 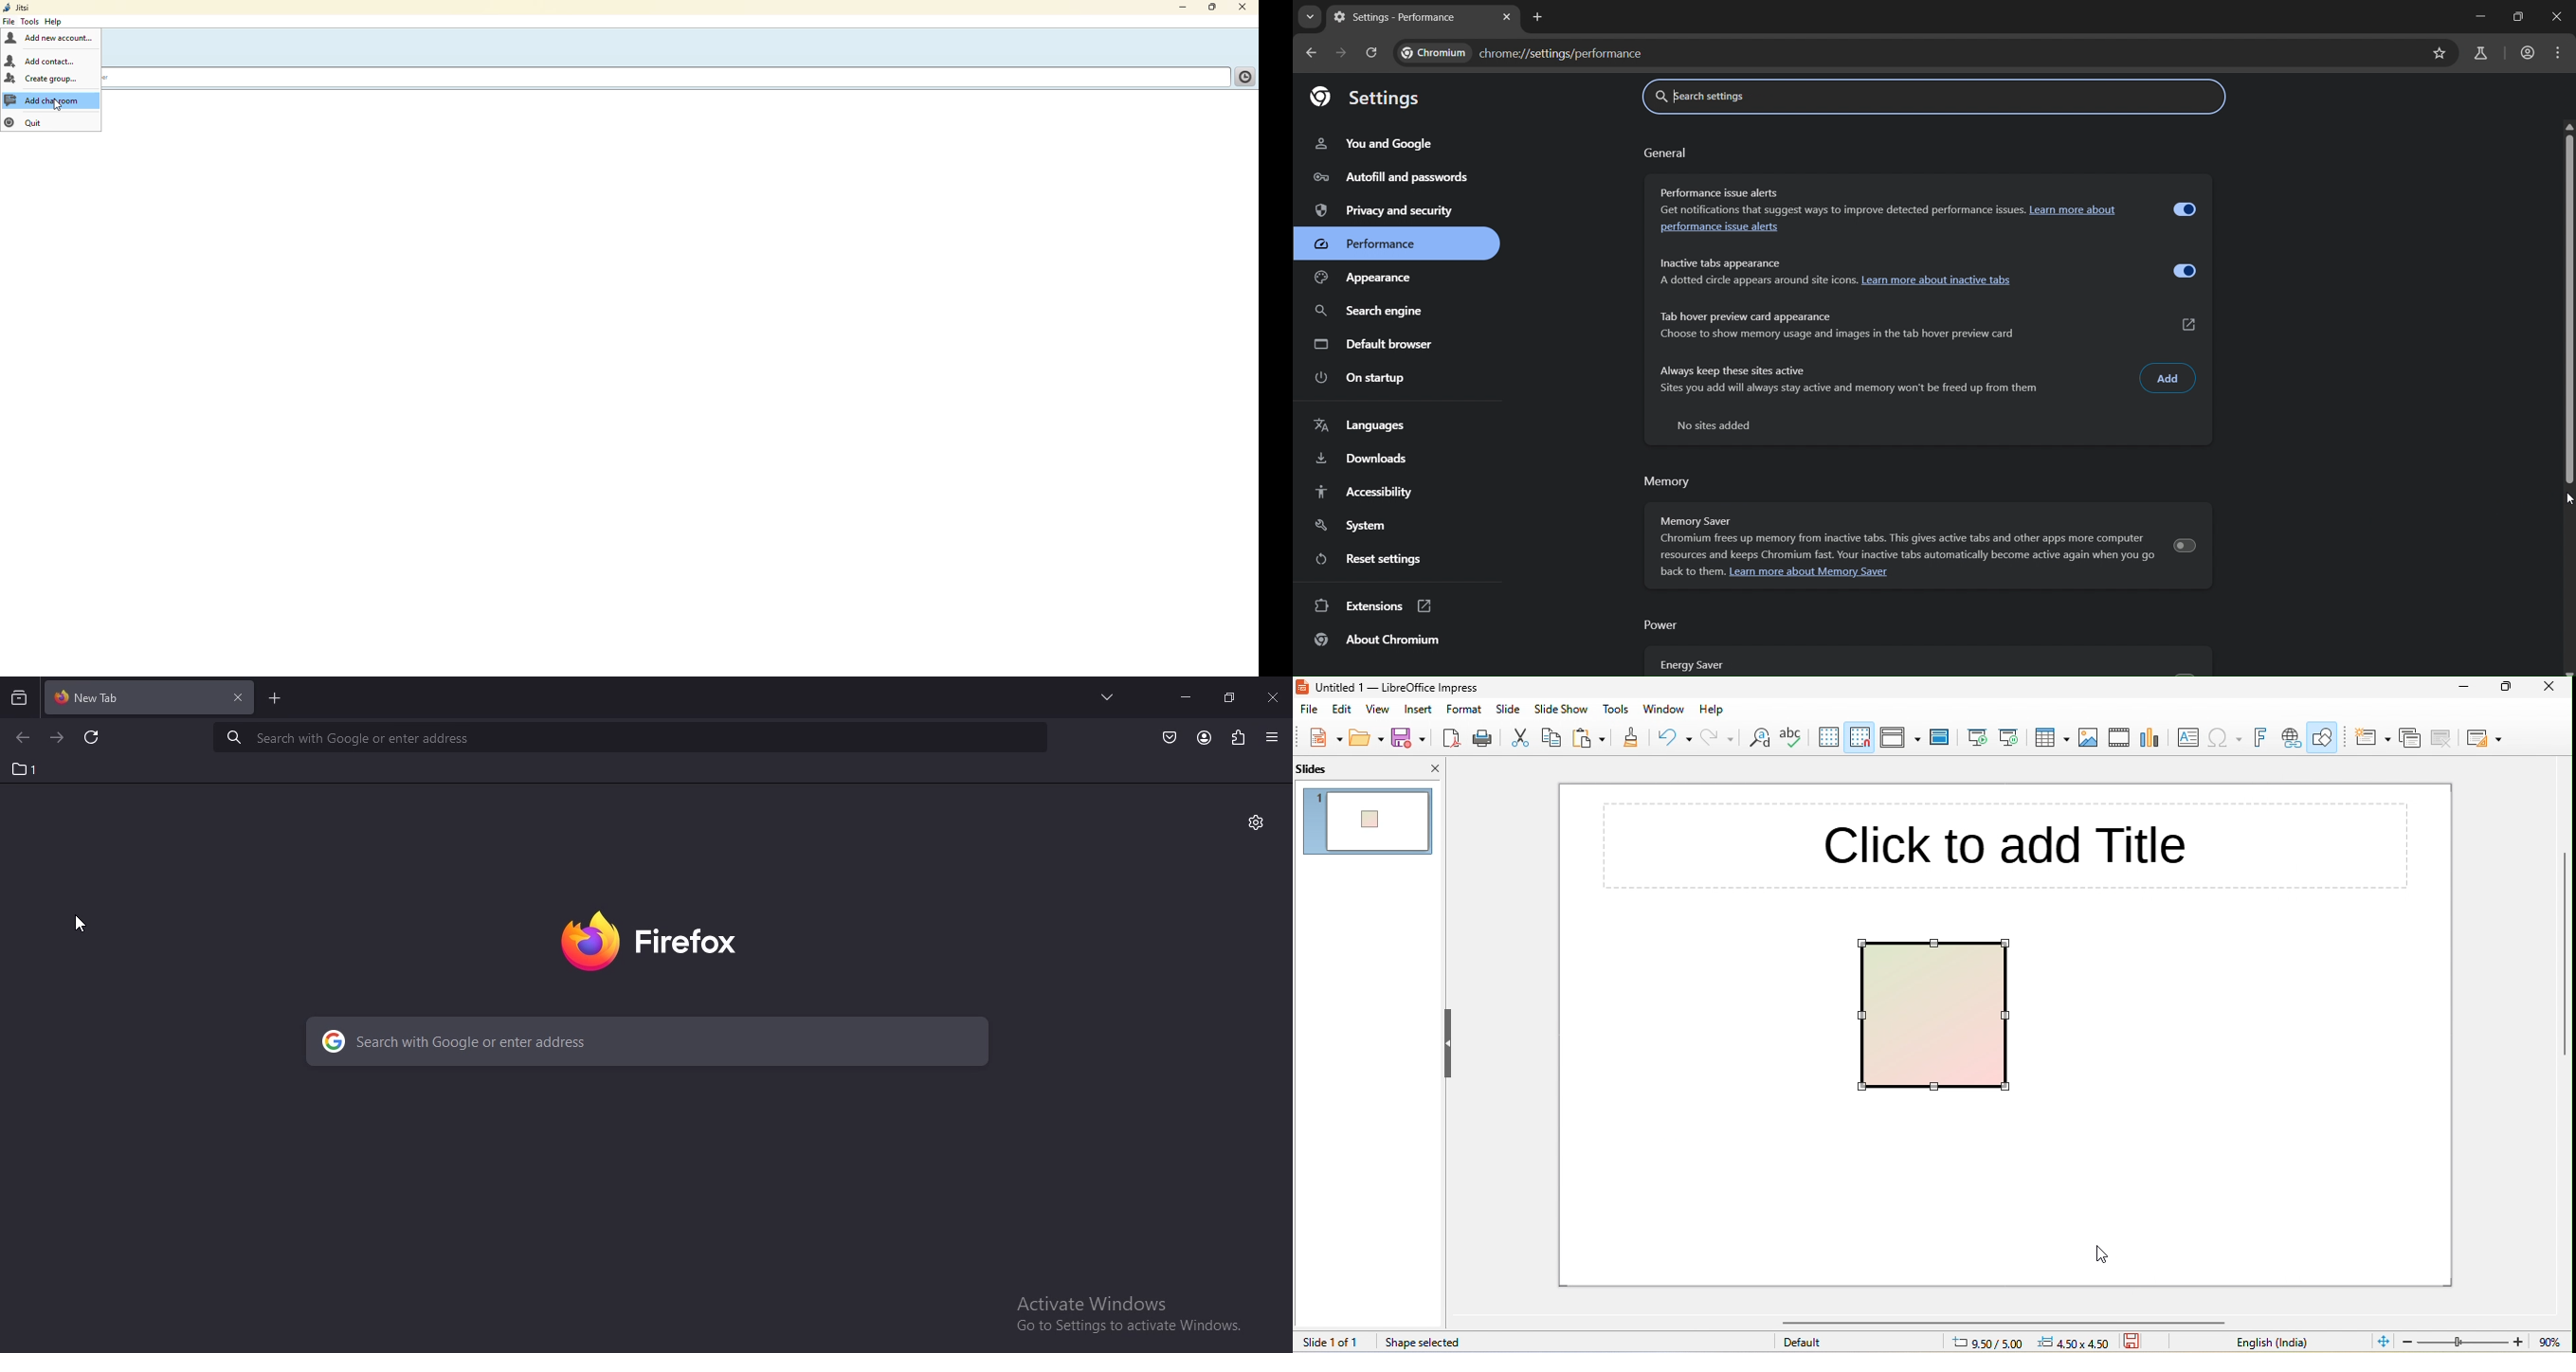 I want to click on help, so click(x=1714, y=709).